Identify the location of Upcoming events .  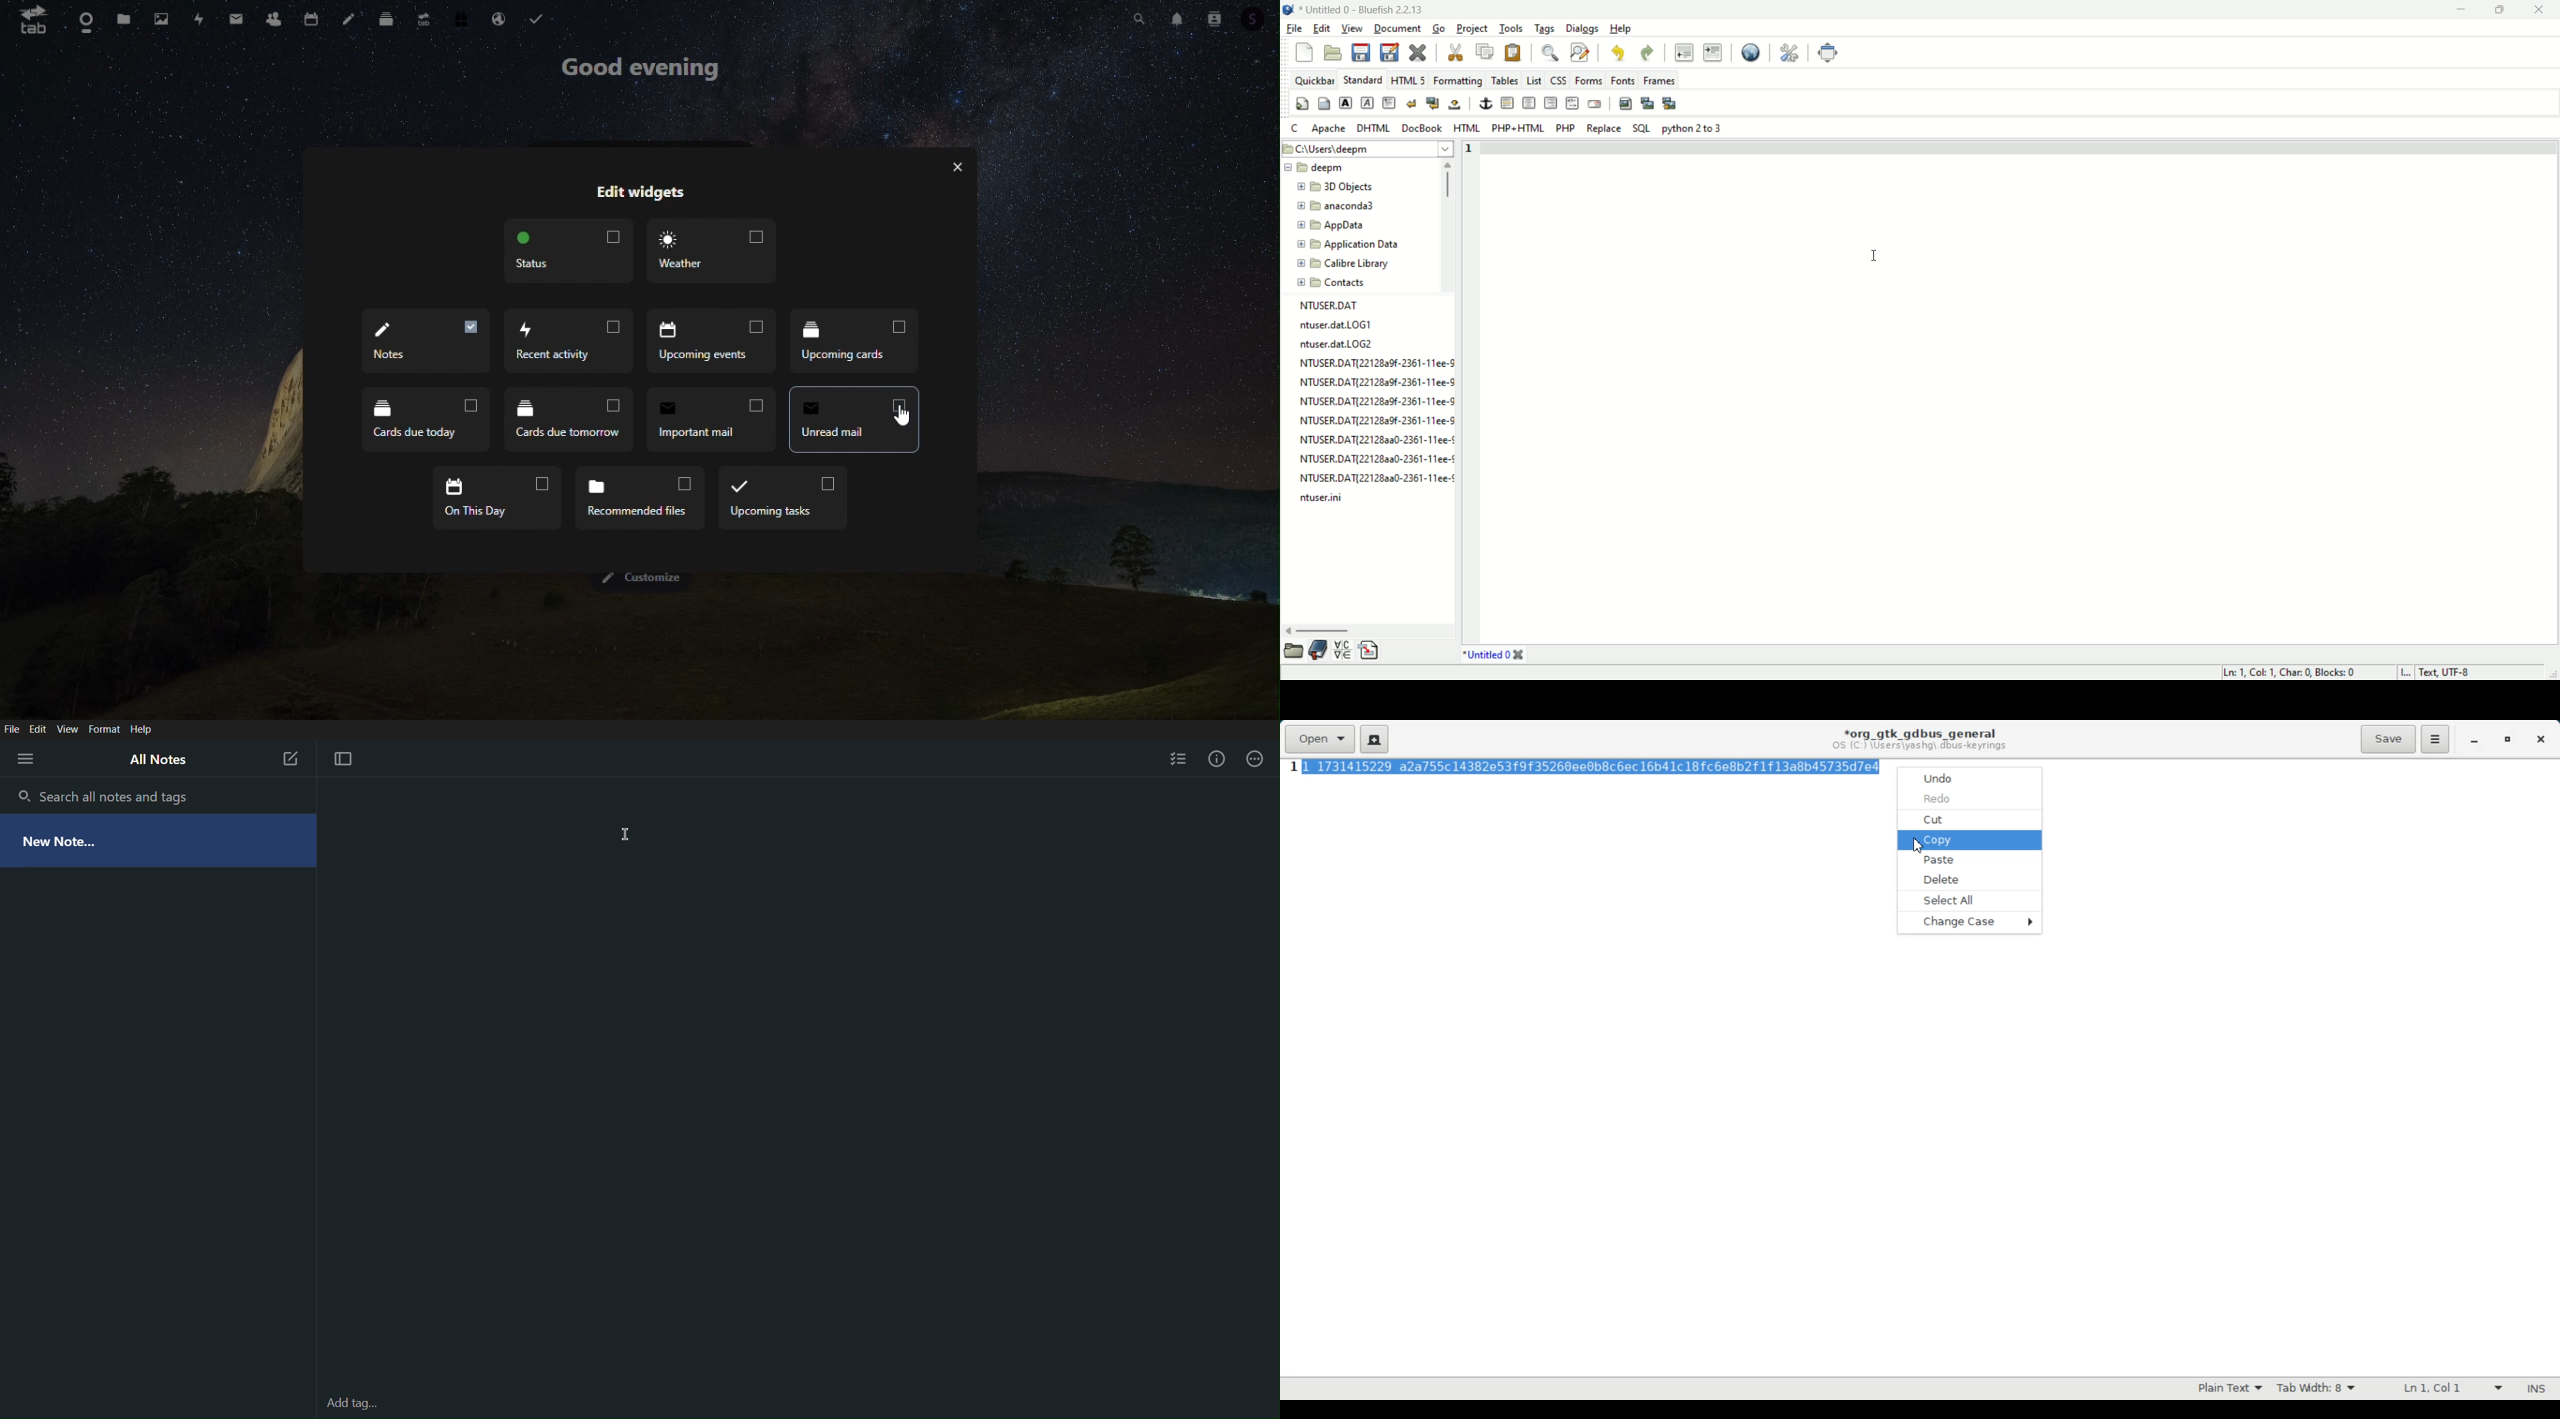
(564, 341).